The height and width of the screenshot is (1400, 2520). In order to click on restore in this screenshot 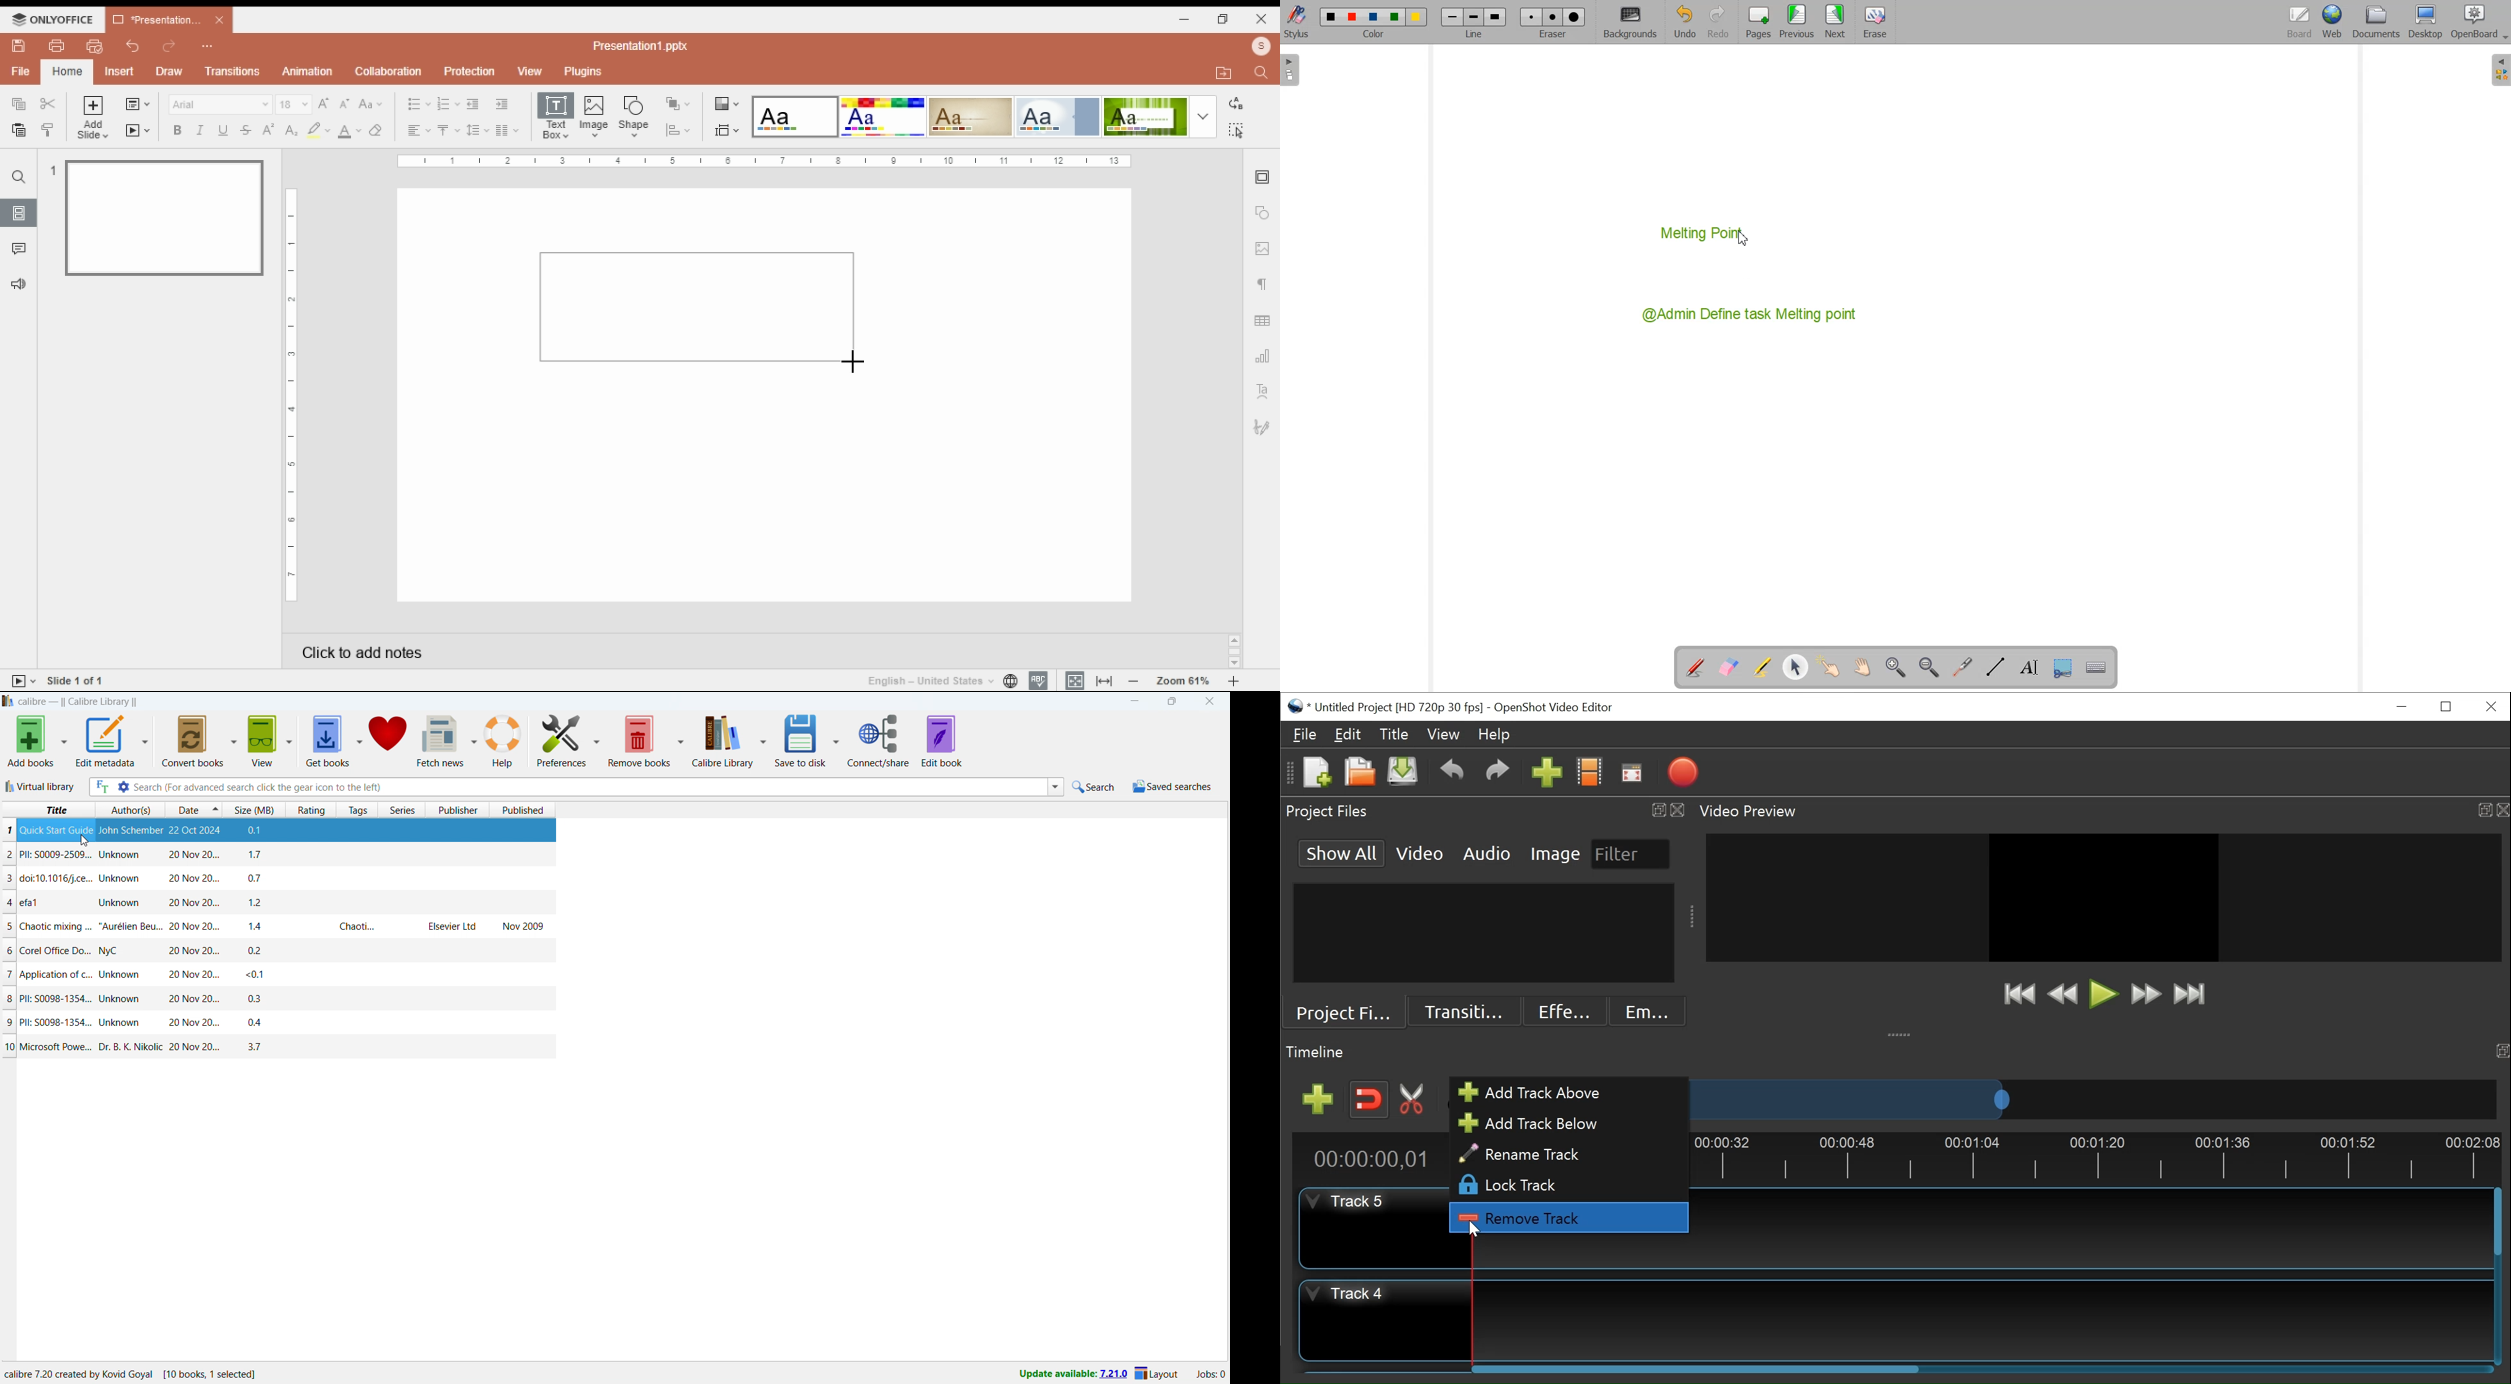, I will do `click(1224, 20)`.